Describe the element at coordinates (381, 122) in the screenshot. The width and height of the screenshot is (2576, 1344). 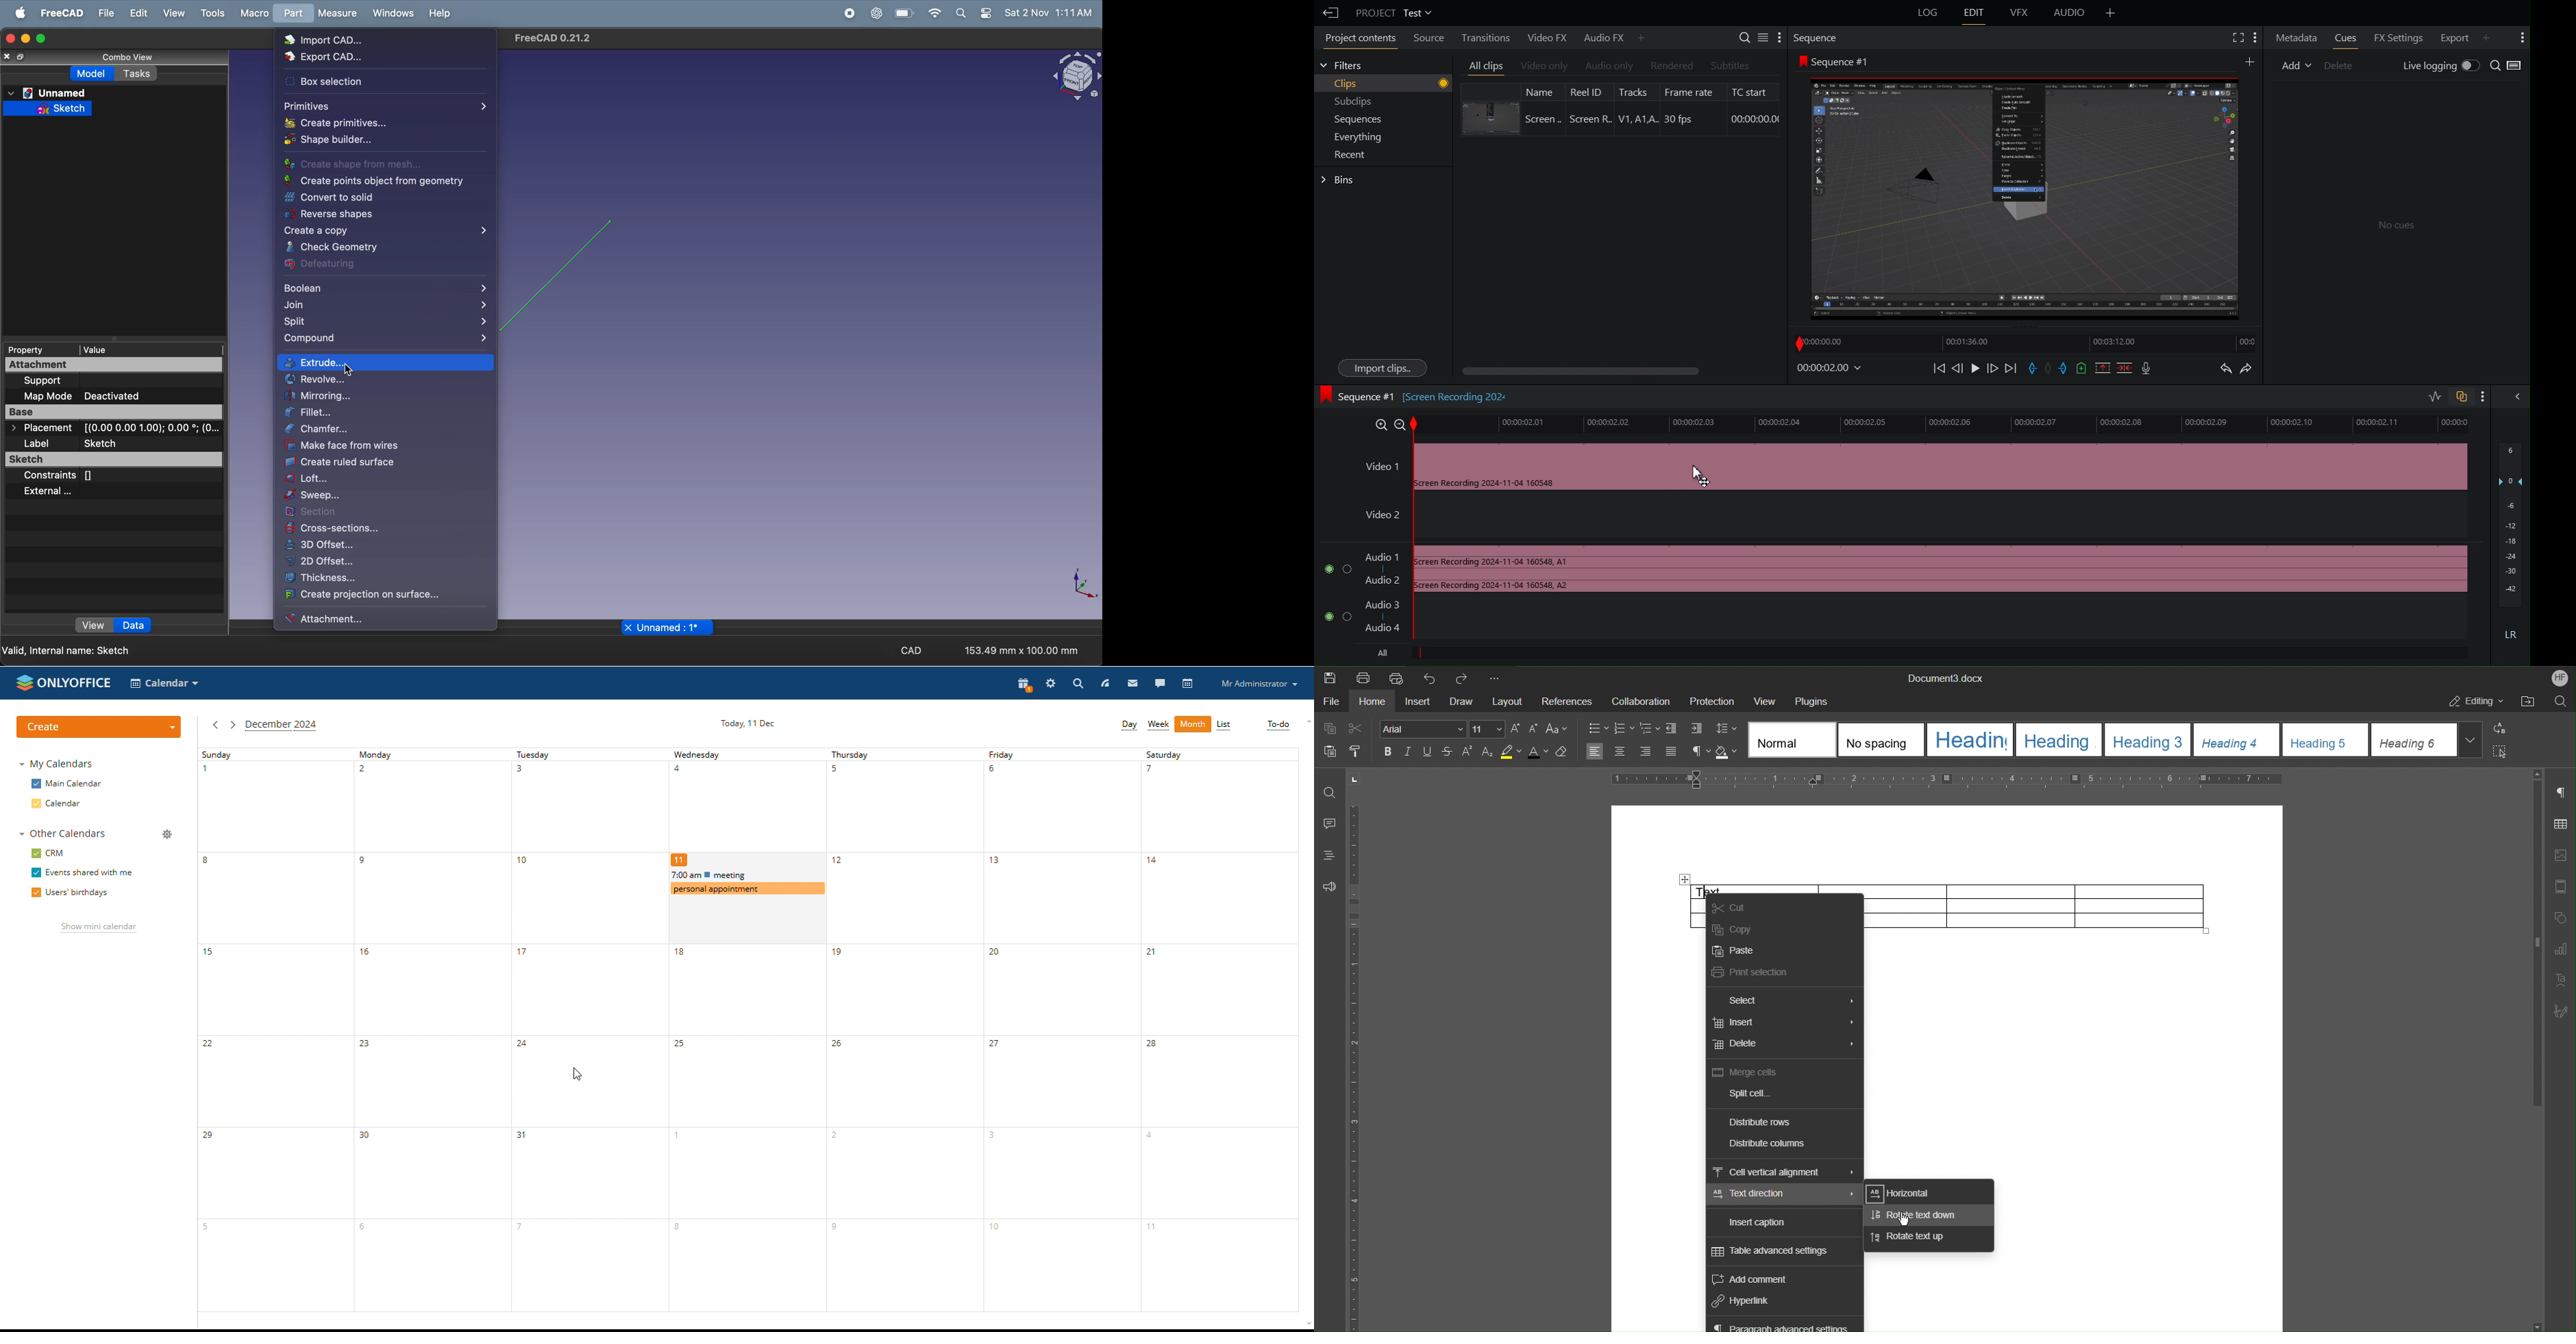
I see `Create primitives...` at that location.